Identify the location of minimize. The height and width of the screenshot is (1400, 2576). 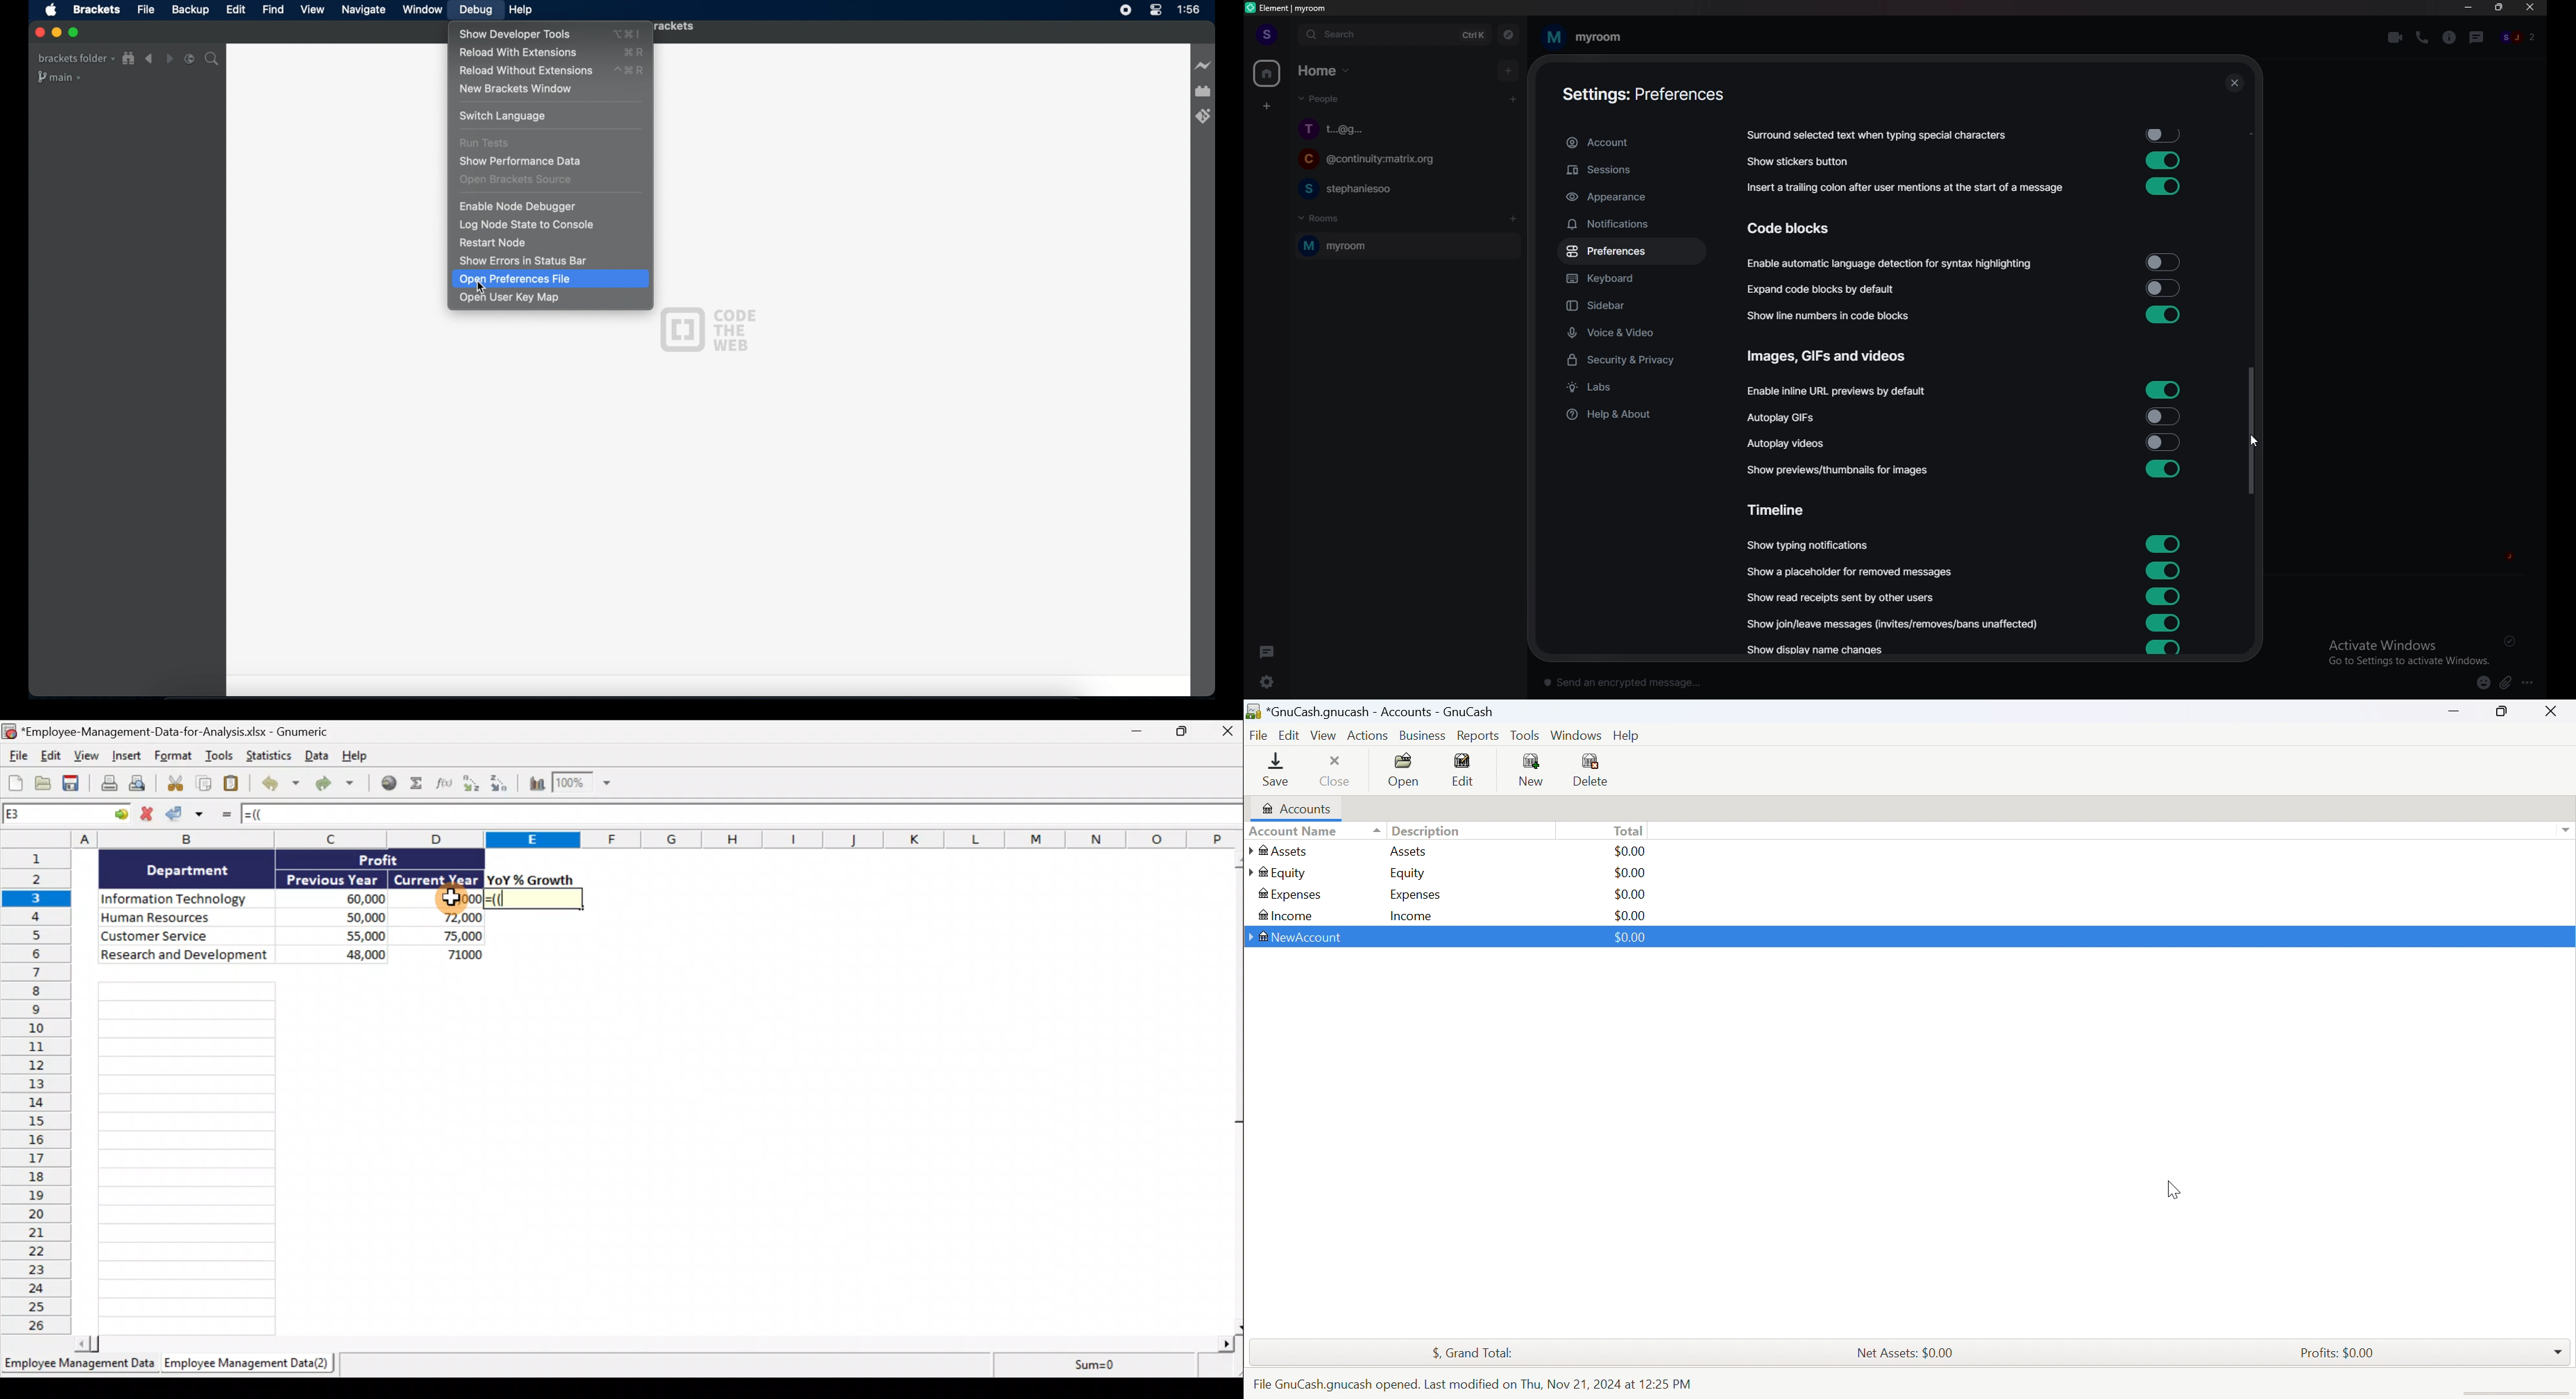
(56, 33).